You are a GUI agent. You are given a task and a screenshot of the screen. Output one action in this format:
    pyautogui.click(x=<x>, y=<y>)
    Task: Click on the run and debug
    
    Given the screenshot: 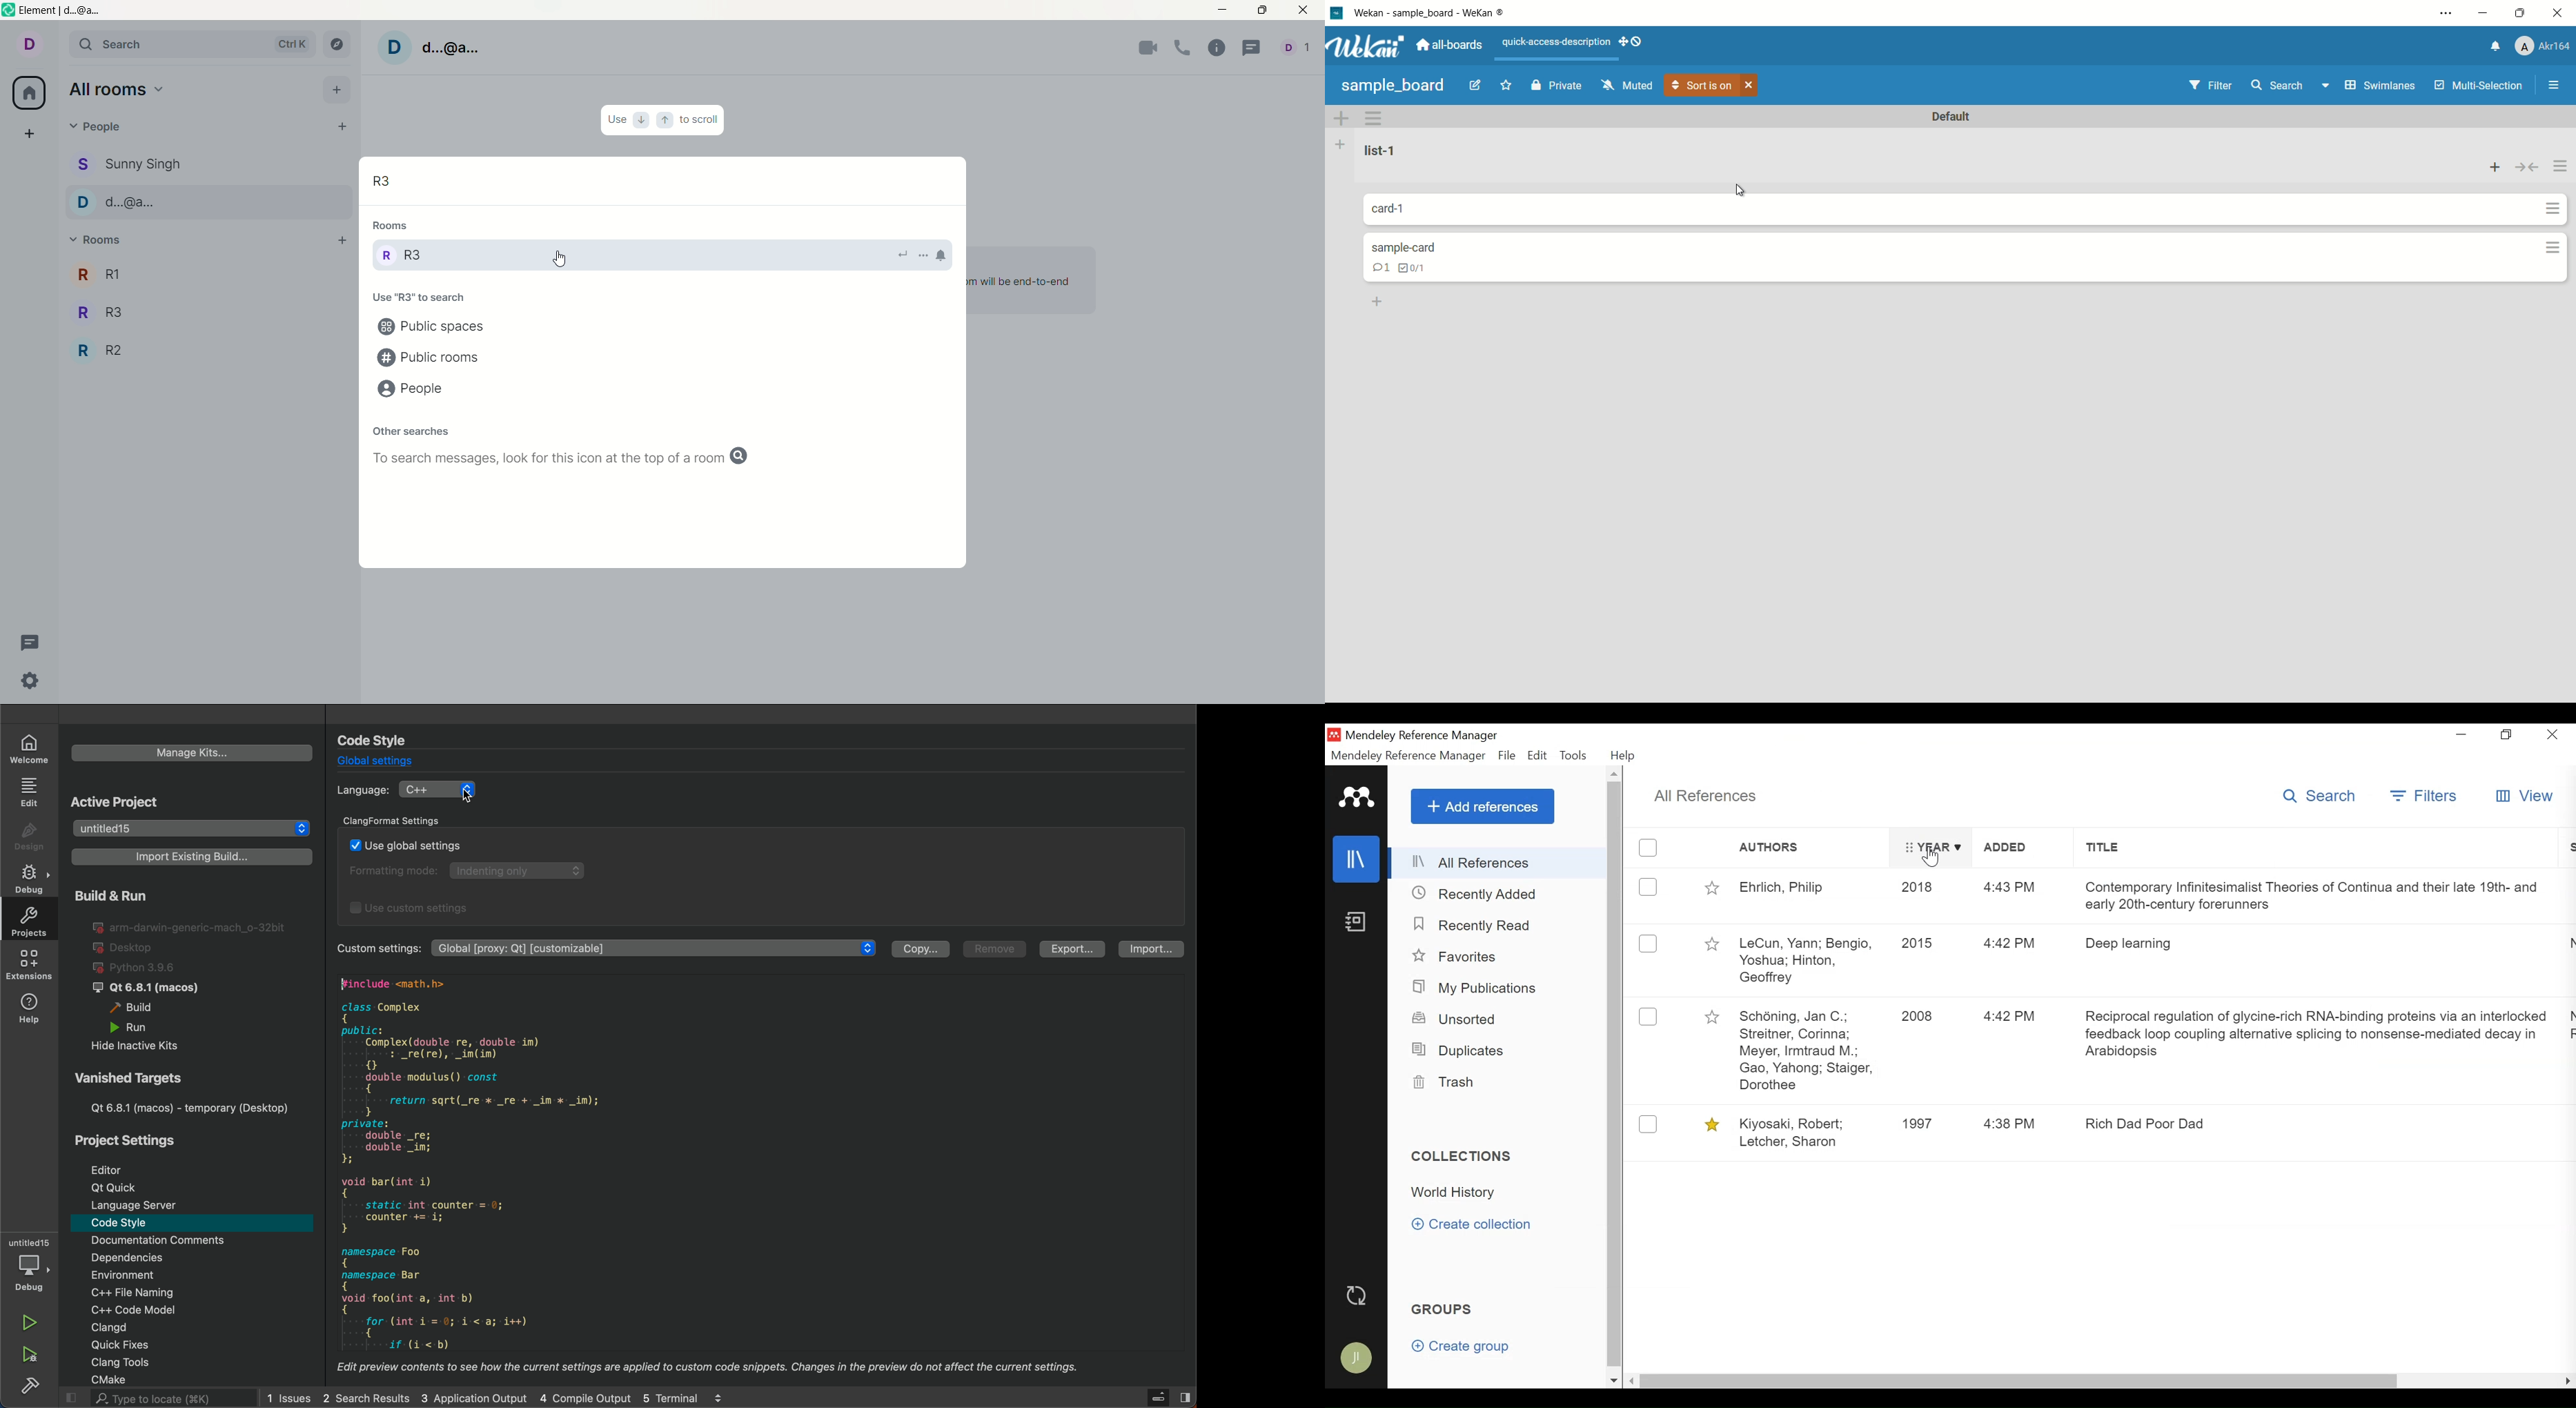 What is the action you would take?
    pyautogui.click(x=32, y=1356)
    